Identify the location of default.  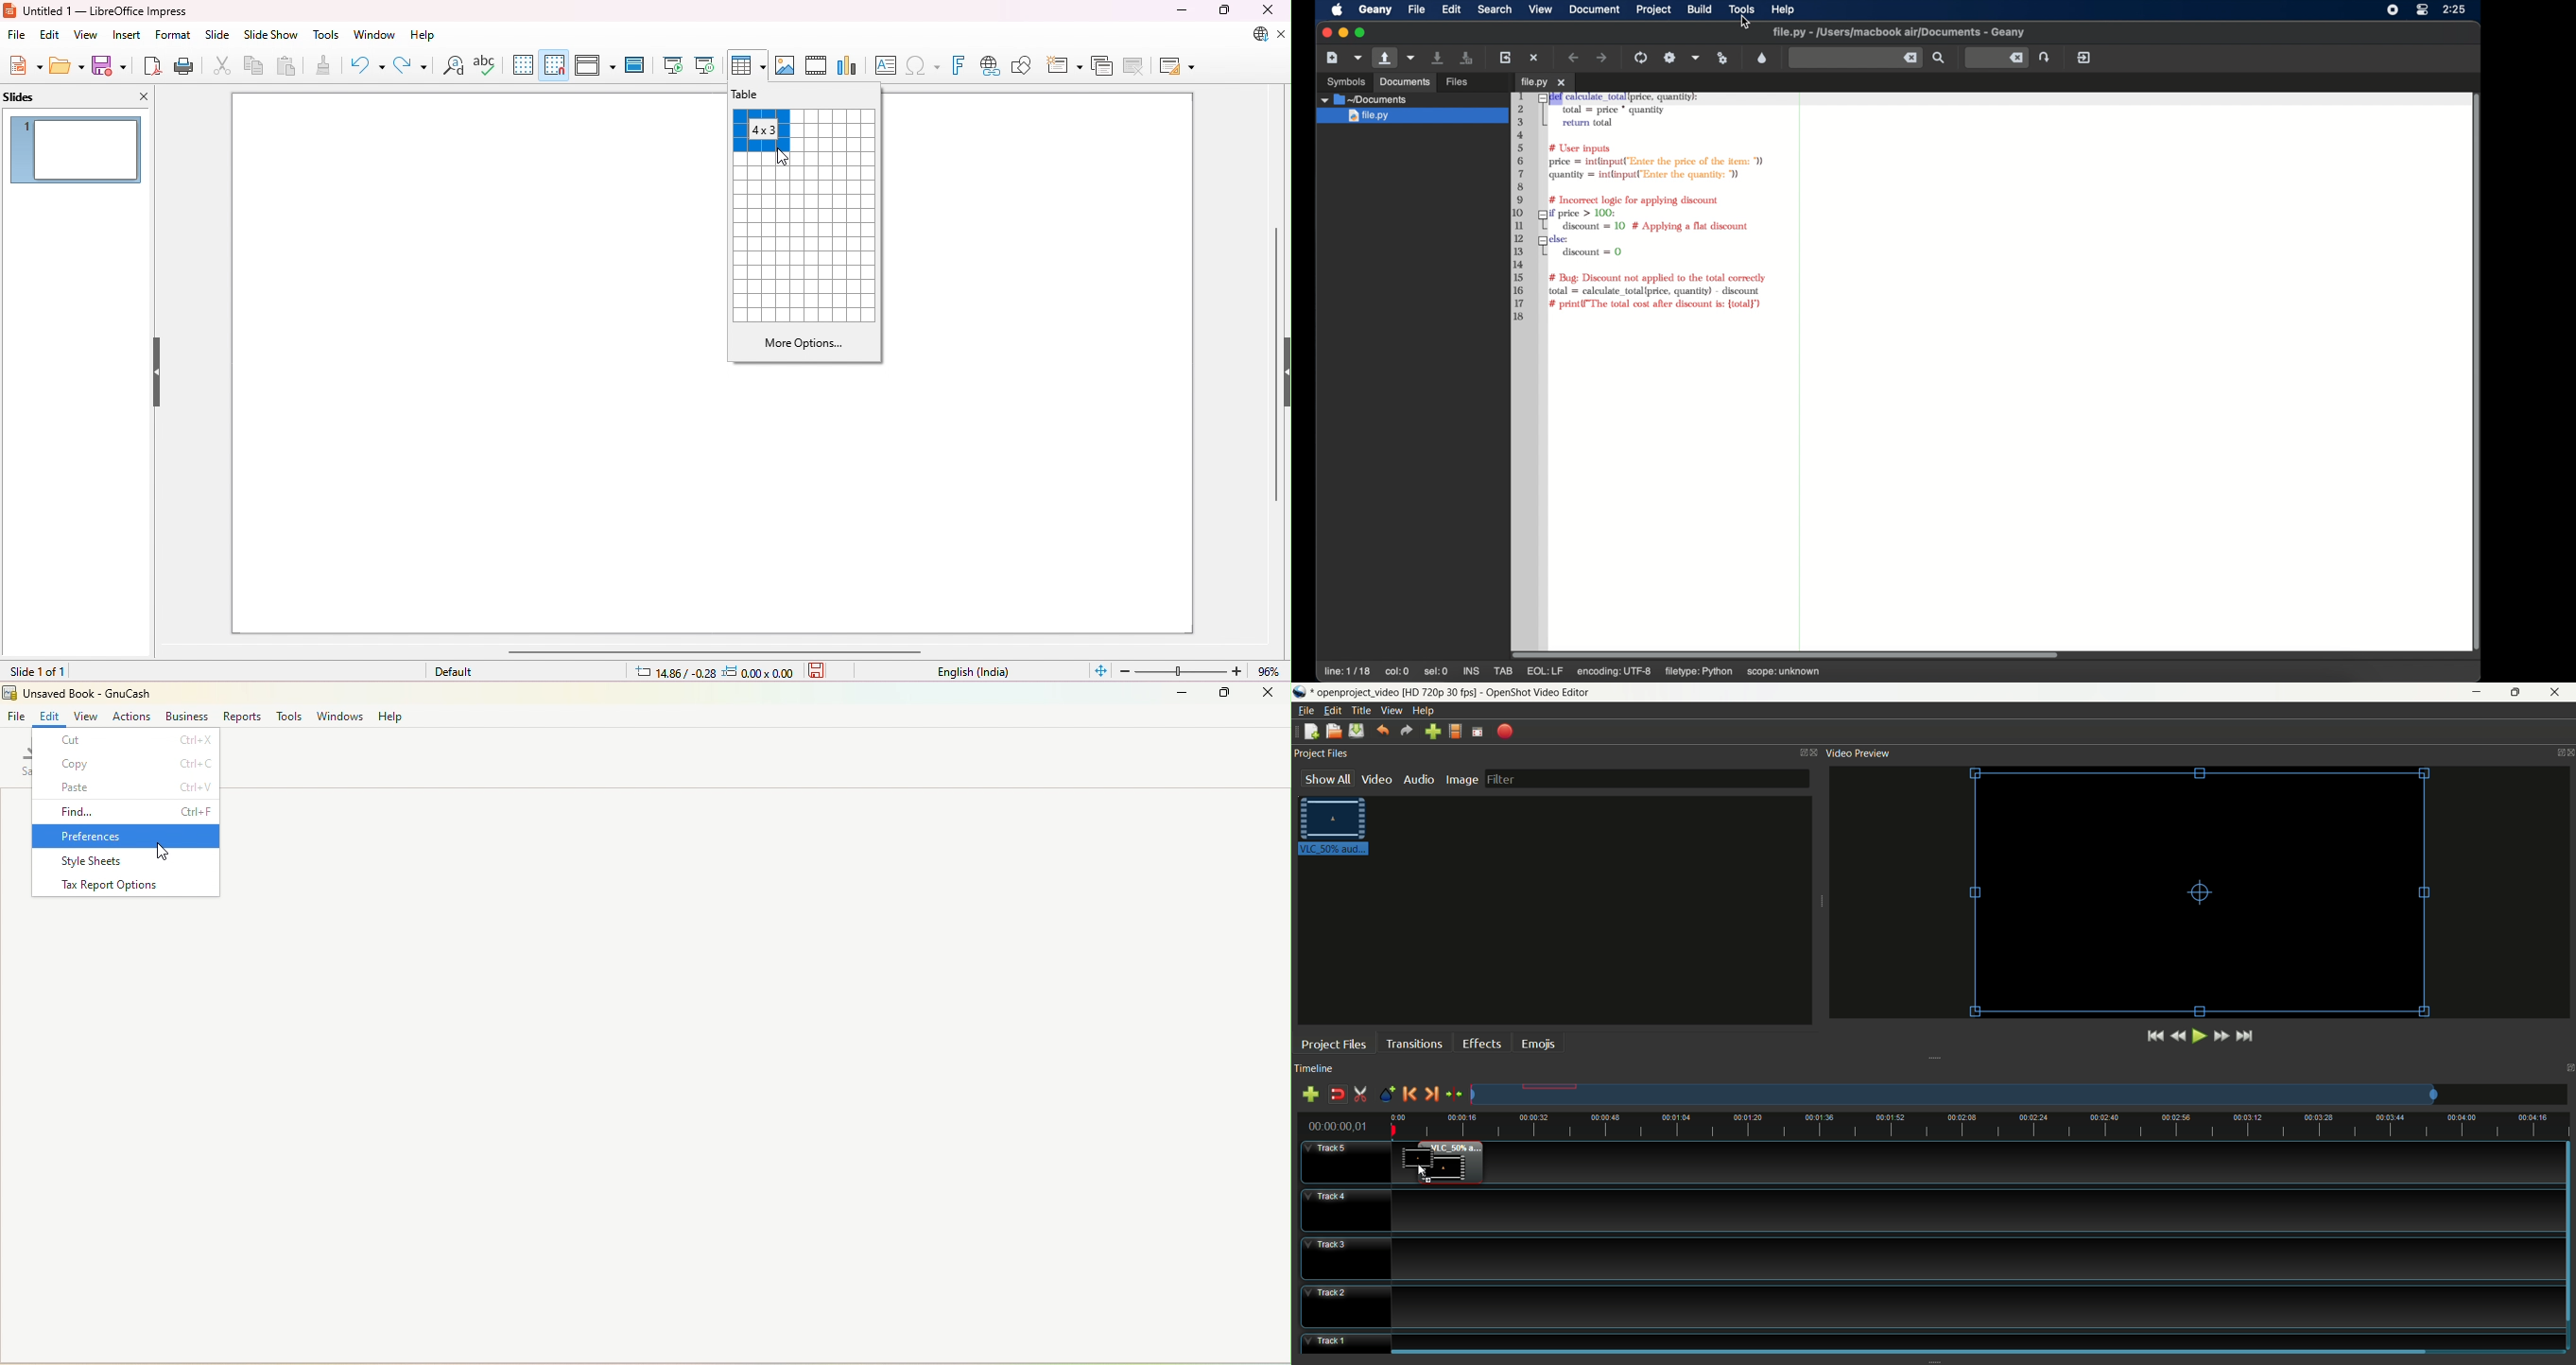
(456, 671).